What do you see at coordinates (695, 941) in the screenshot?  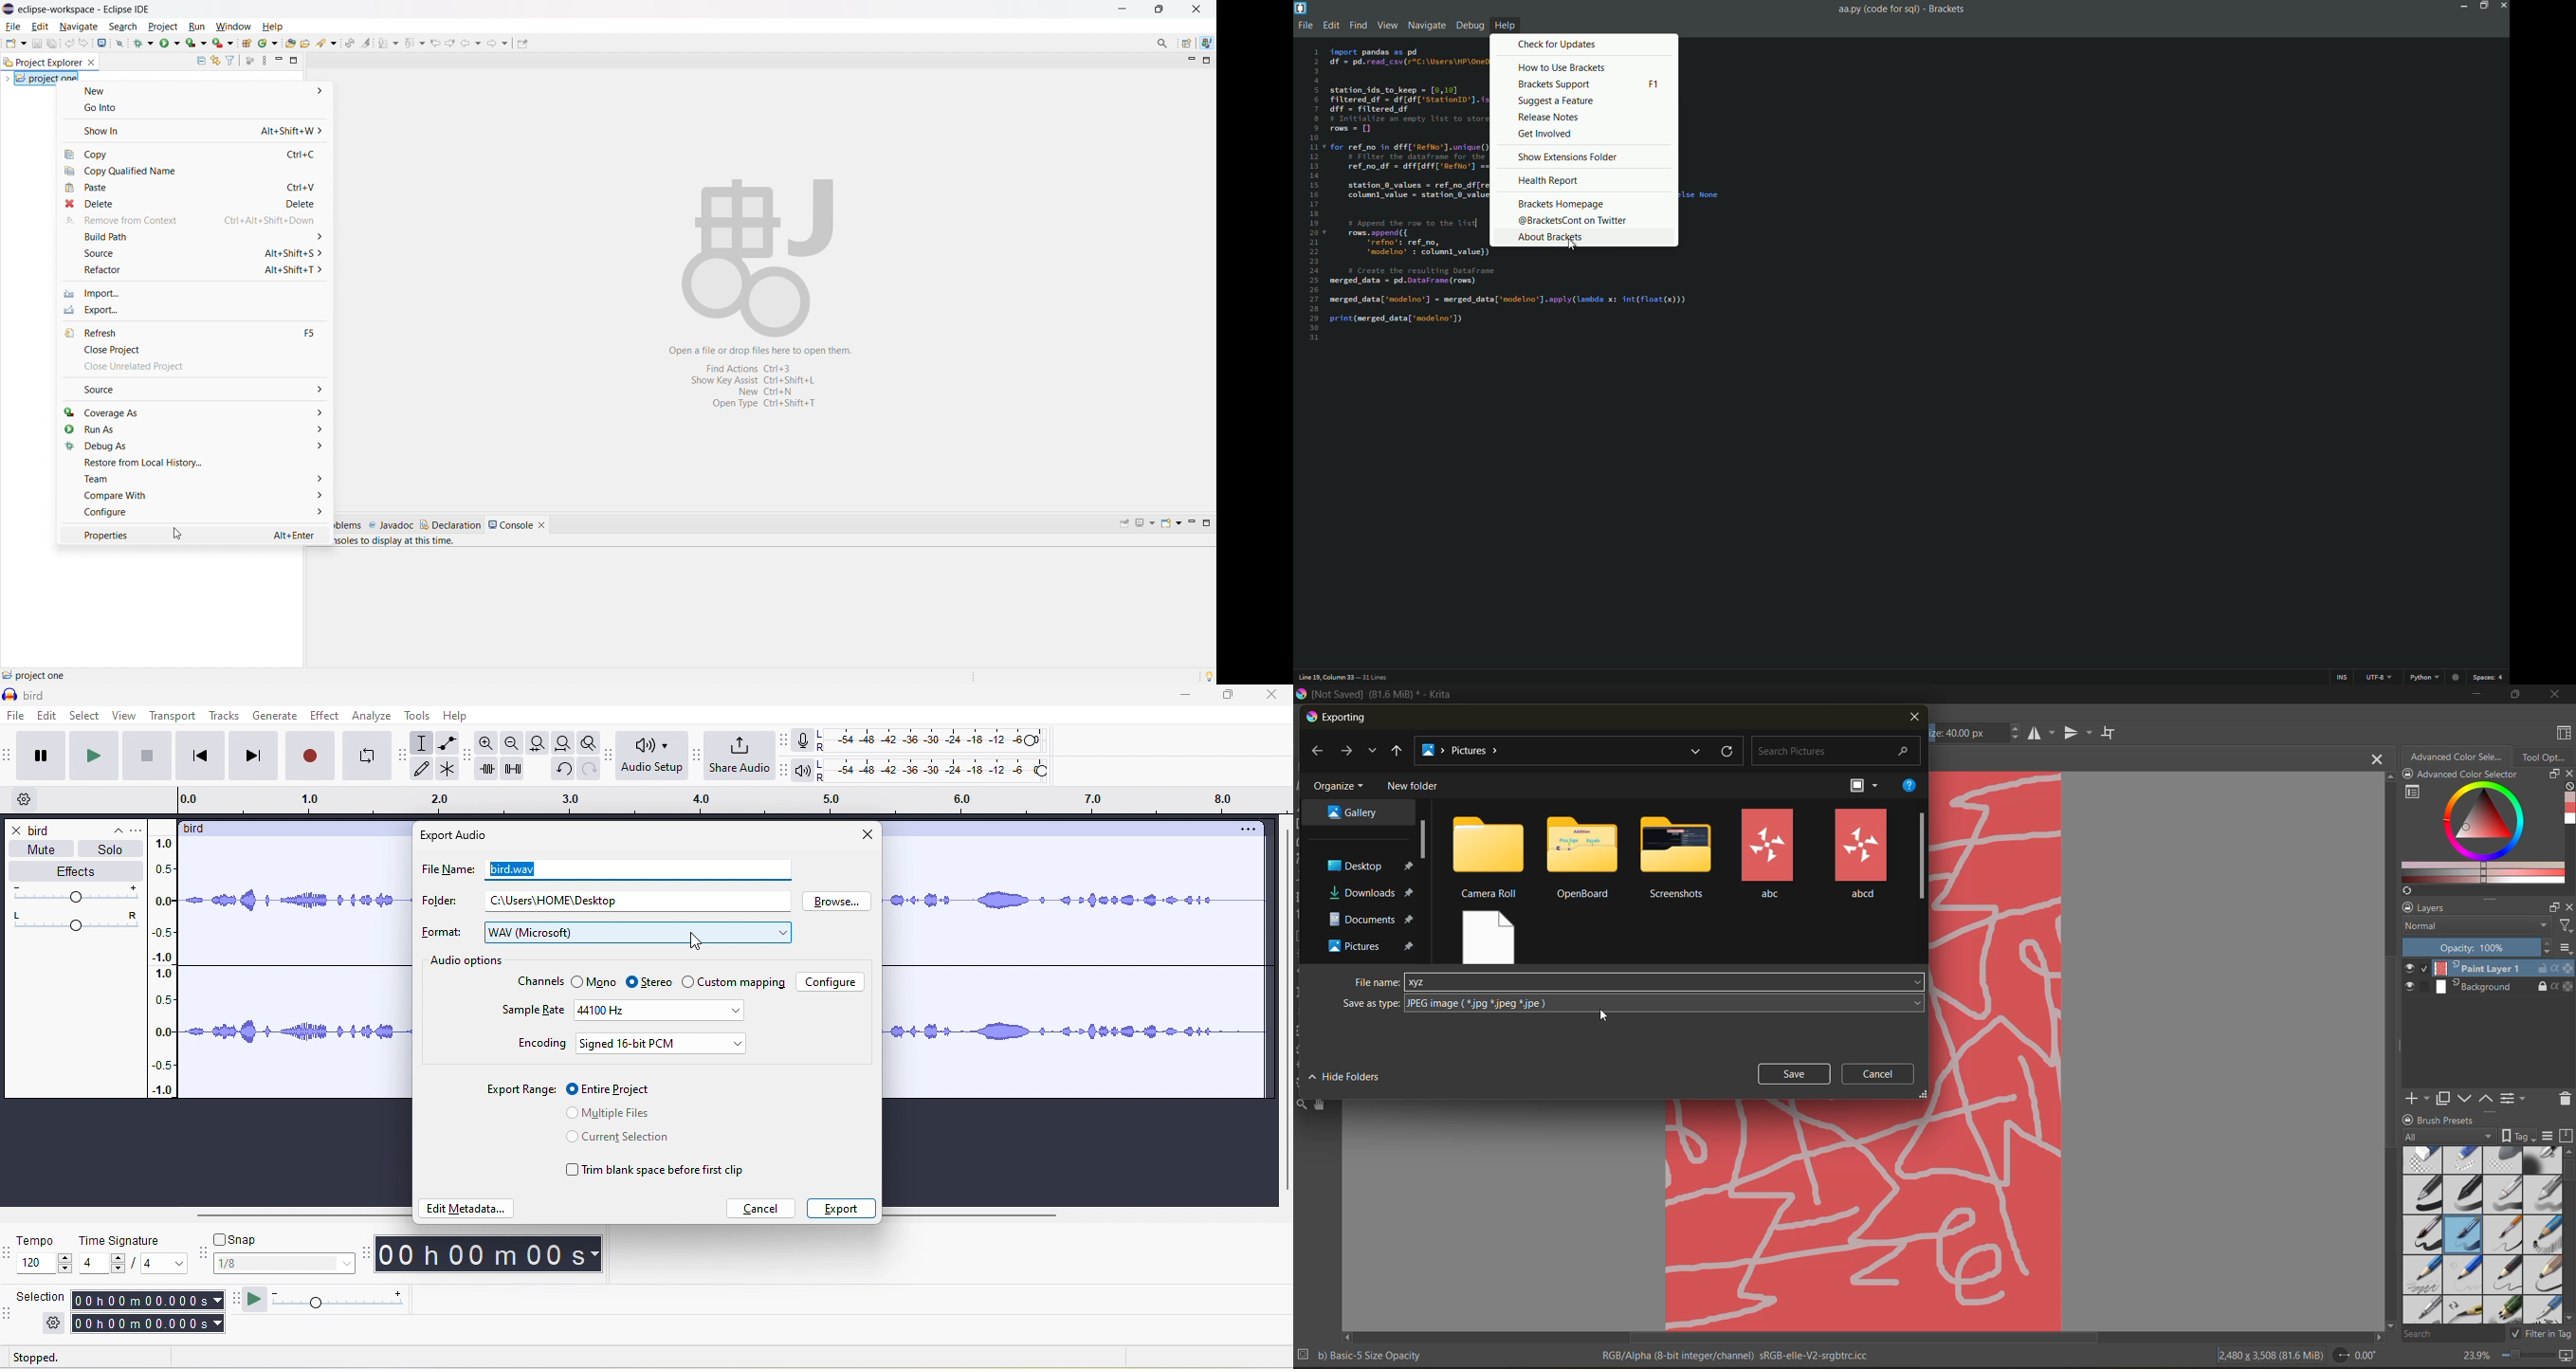 I see `cursor movement` at bounding box center [695, 941].